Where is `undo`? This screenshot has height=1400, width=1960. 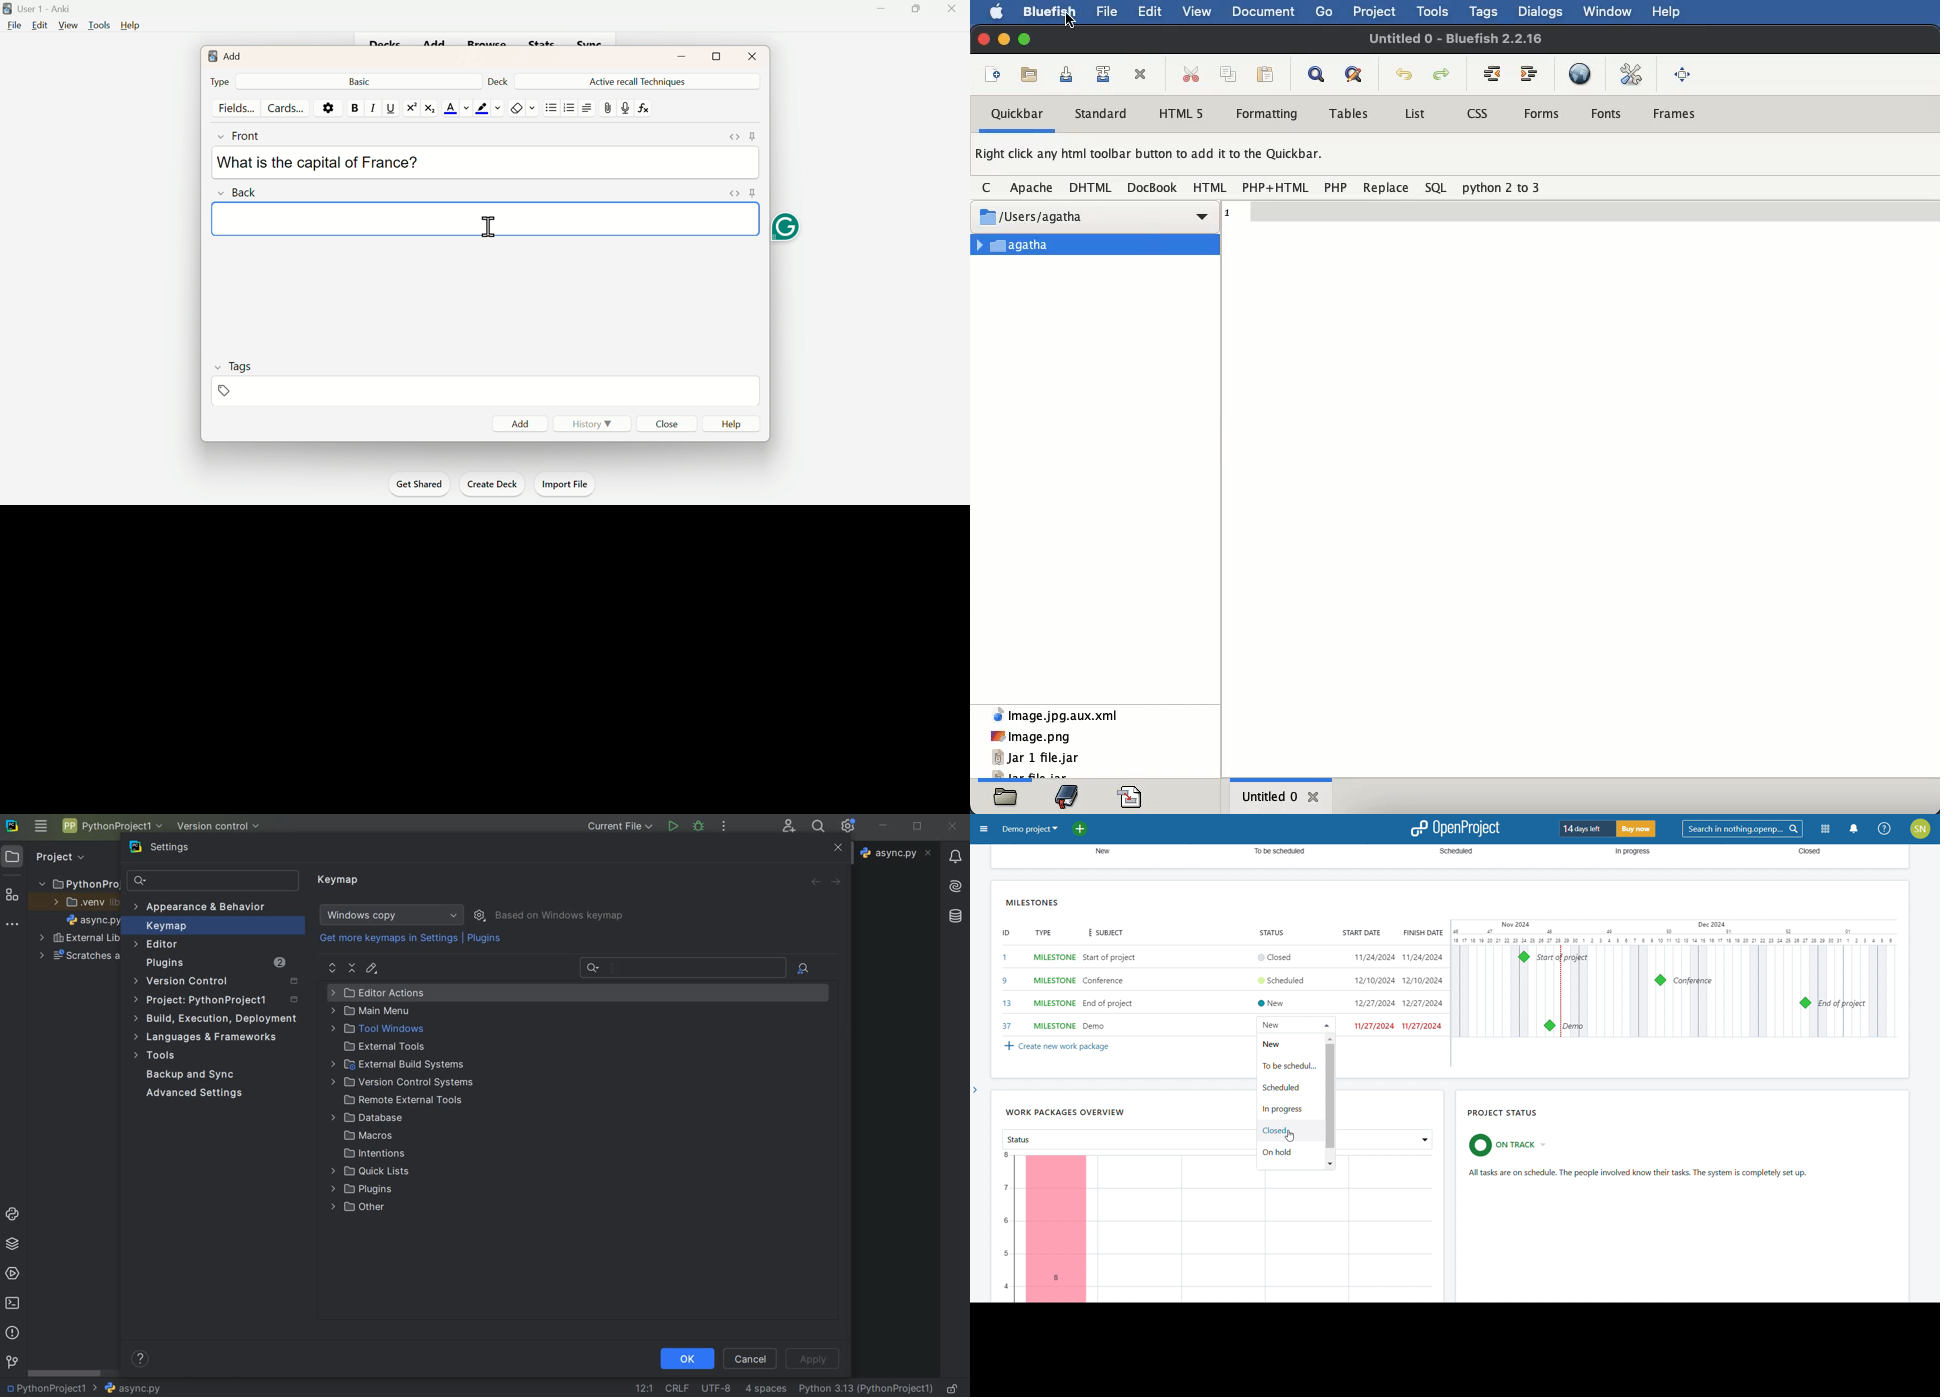 undo is located at coordinates (1405, 75).